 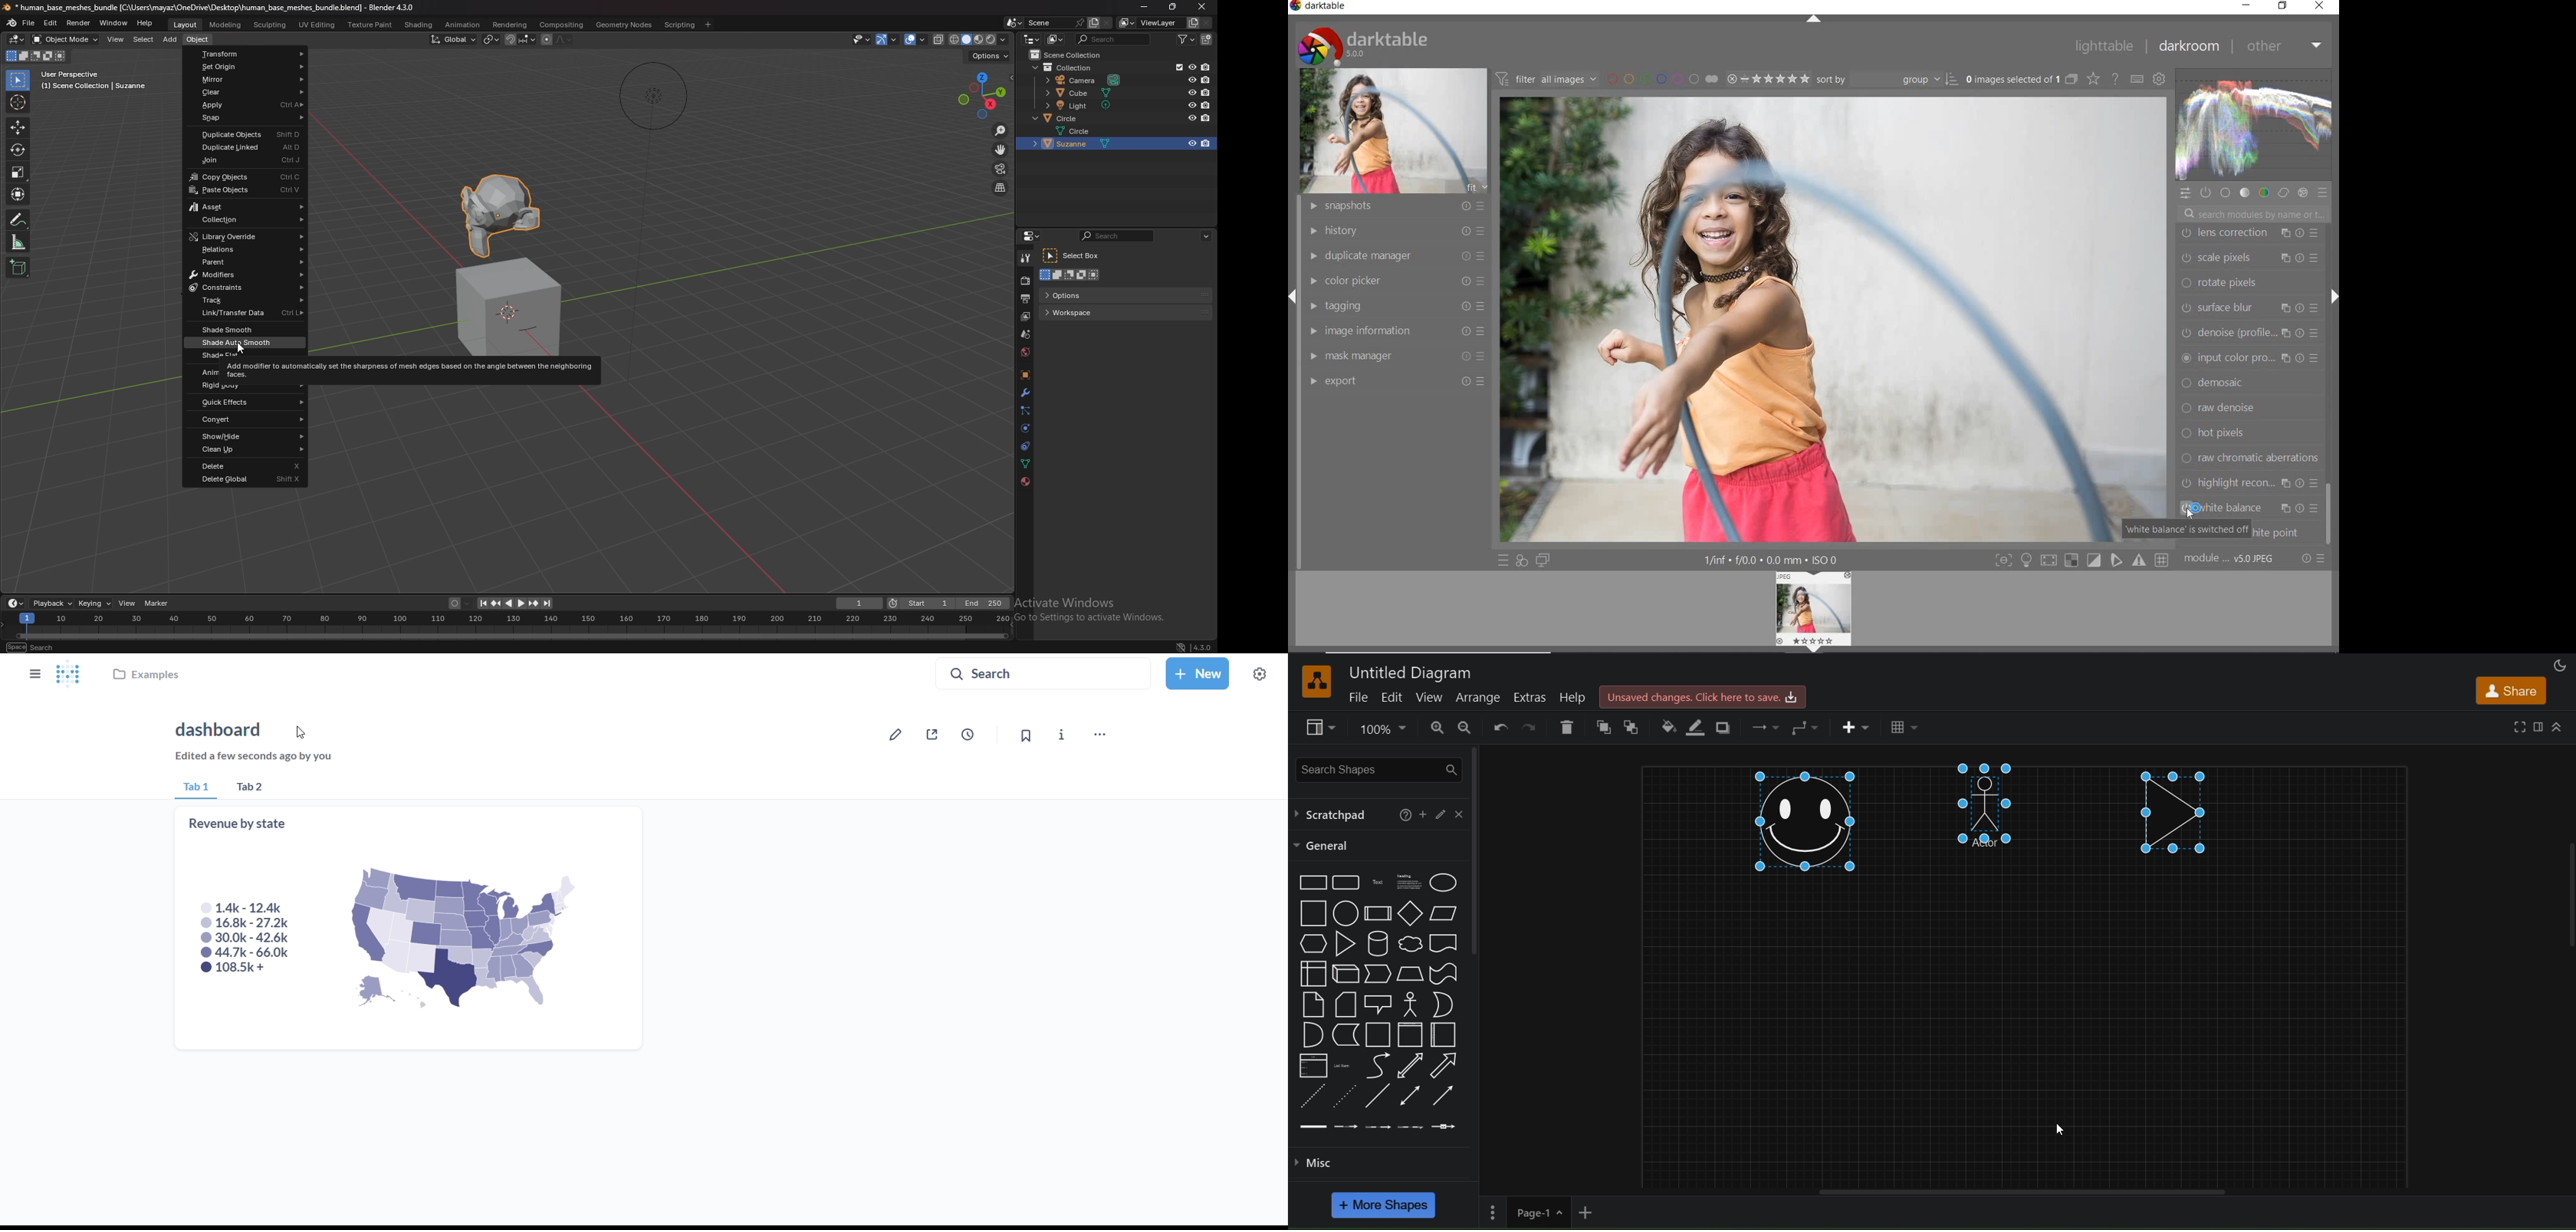 What do you see at coordinates (1357, 697) in the screenshot?
I see `file` at bounding box center [1357, 697].